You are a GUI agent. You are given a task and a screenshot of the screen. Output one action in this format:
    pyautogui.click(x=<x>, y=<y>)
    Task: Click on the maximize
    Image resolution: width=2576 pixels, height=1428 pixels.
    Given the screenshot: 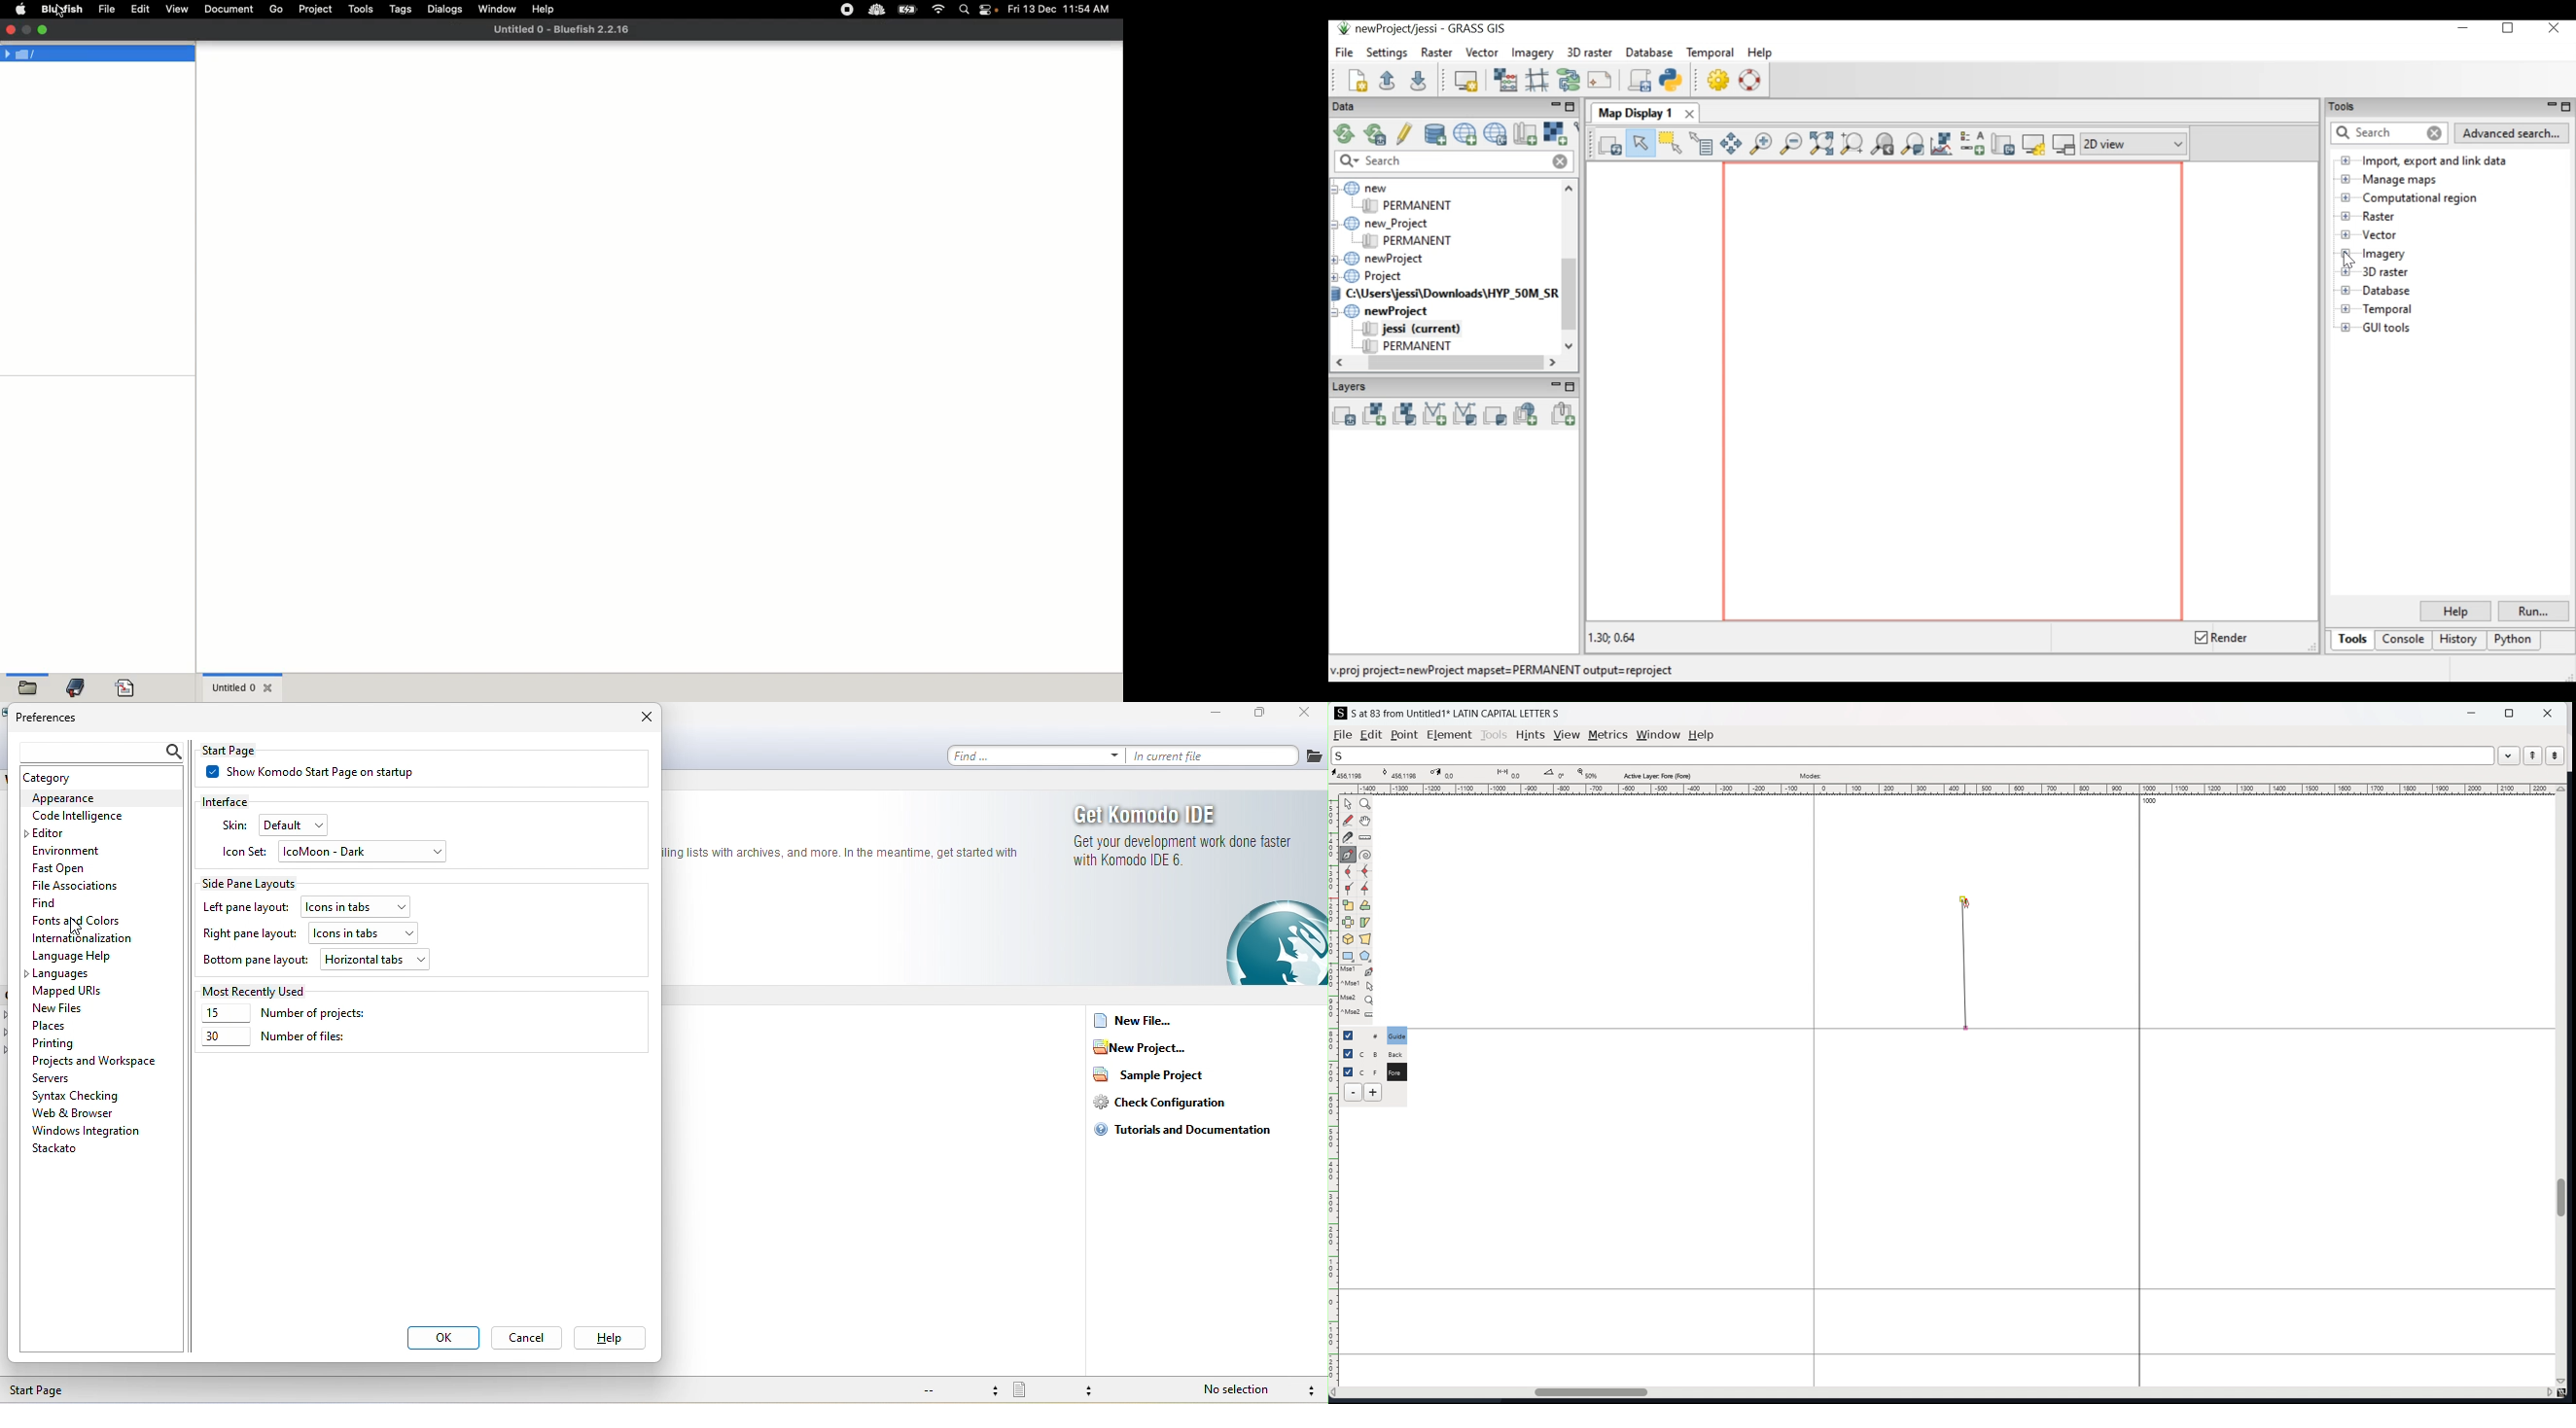 What is the action you would take?
    pyautogui.click(x=1253, y=714)
    